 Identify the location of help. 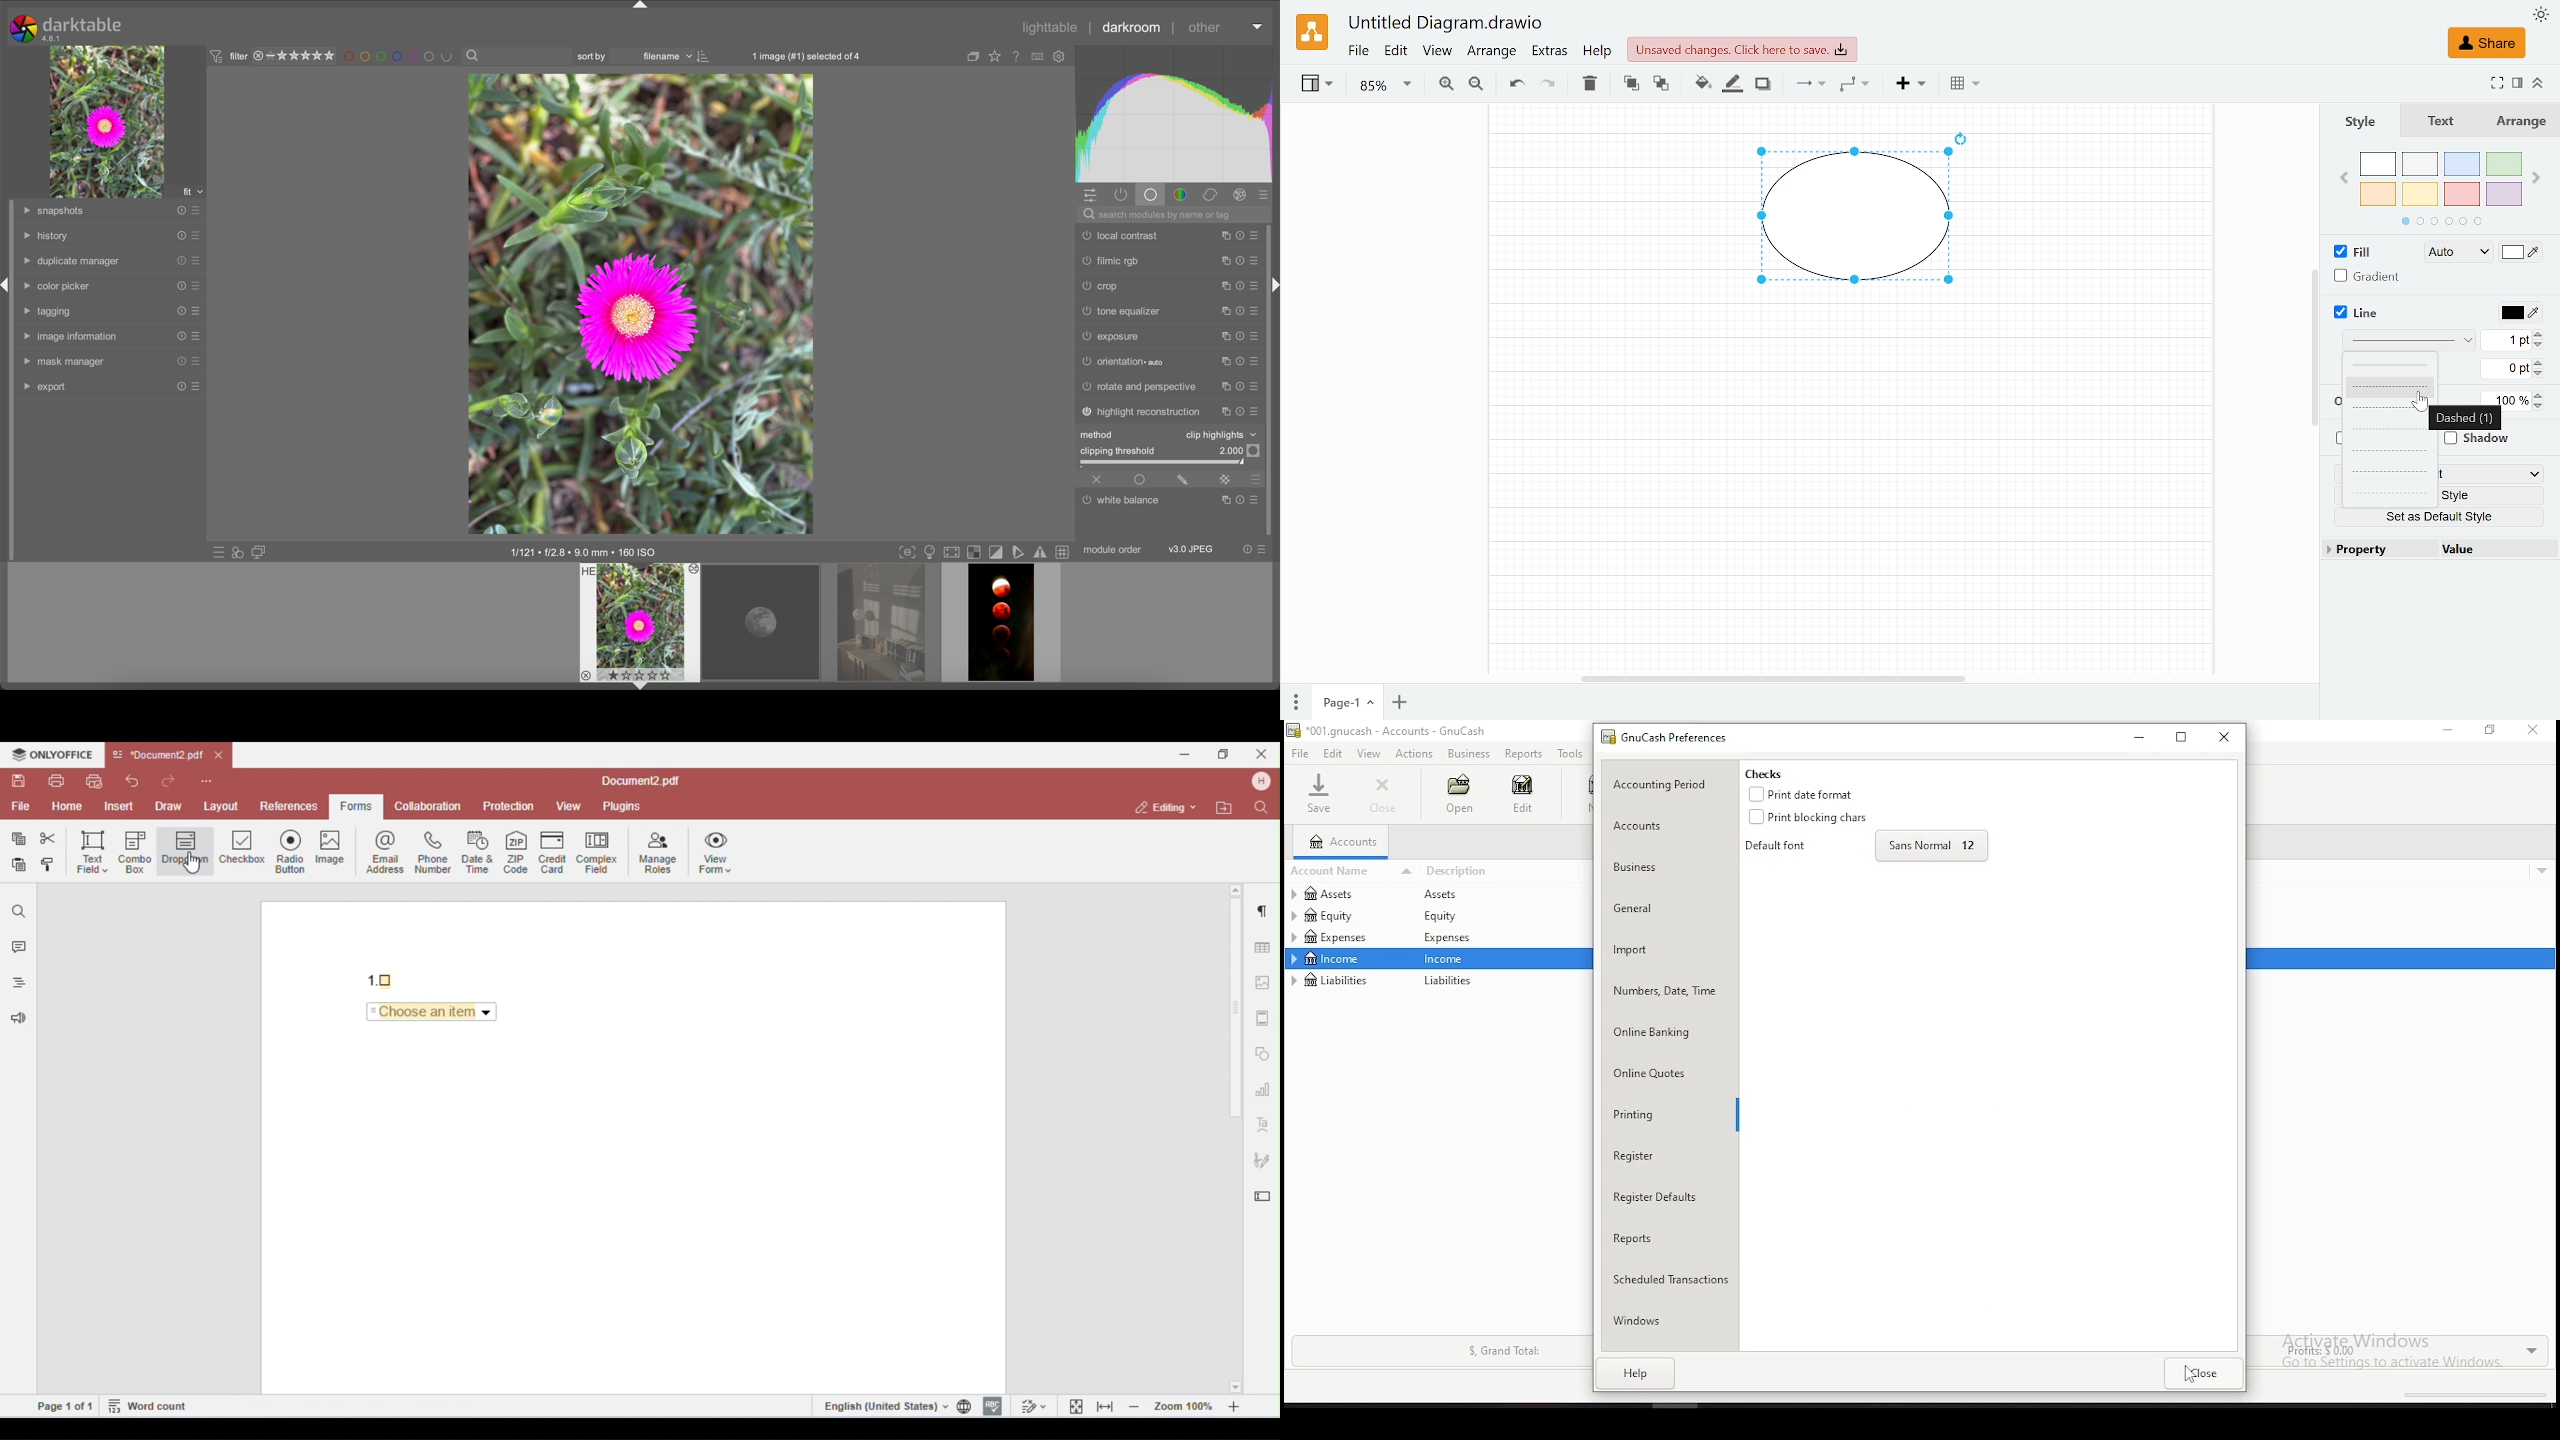
(1637, 1372).